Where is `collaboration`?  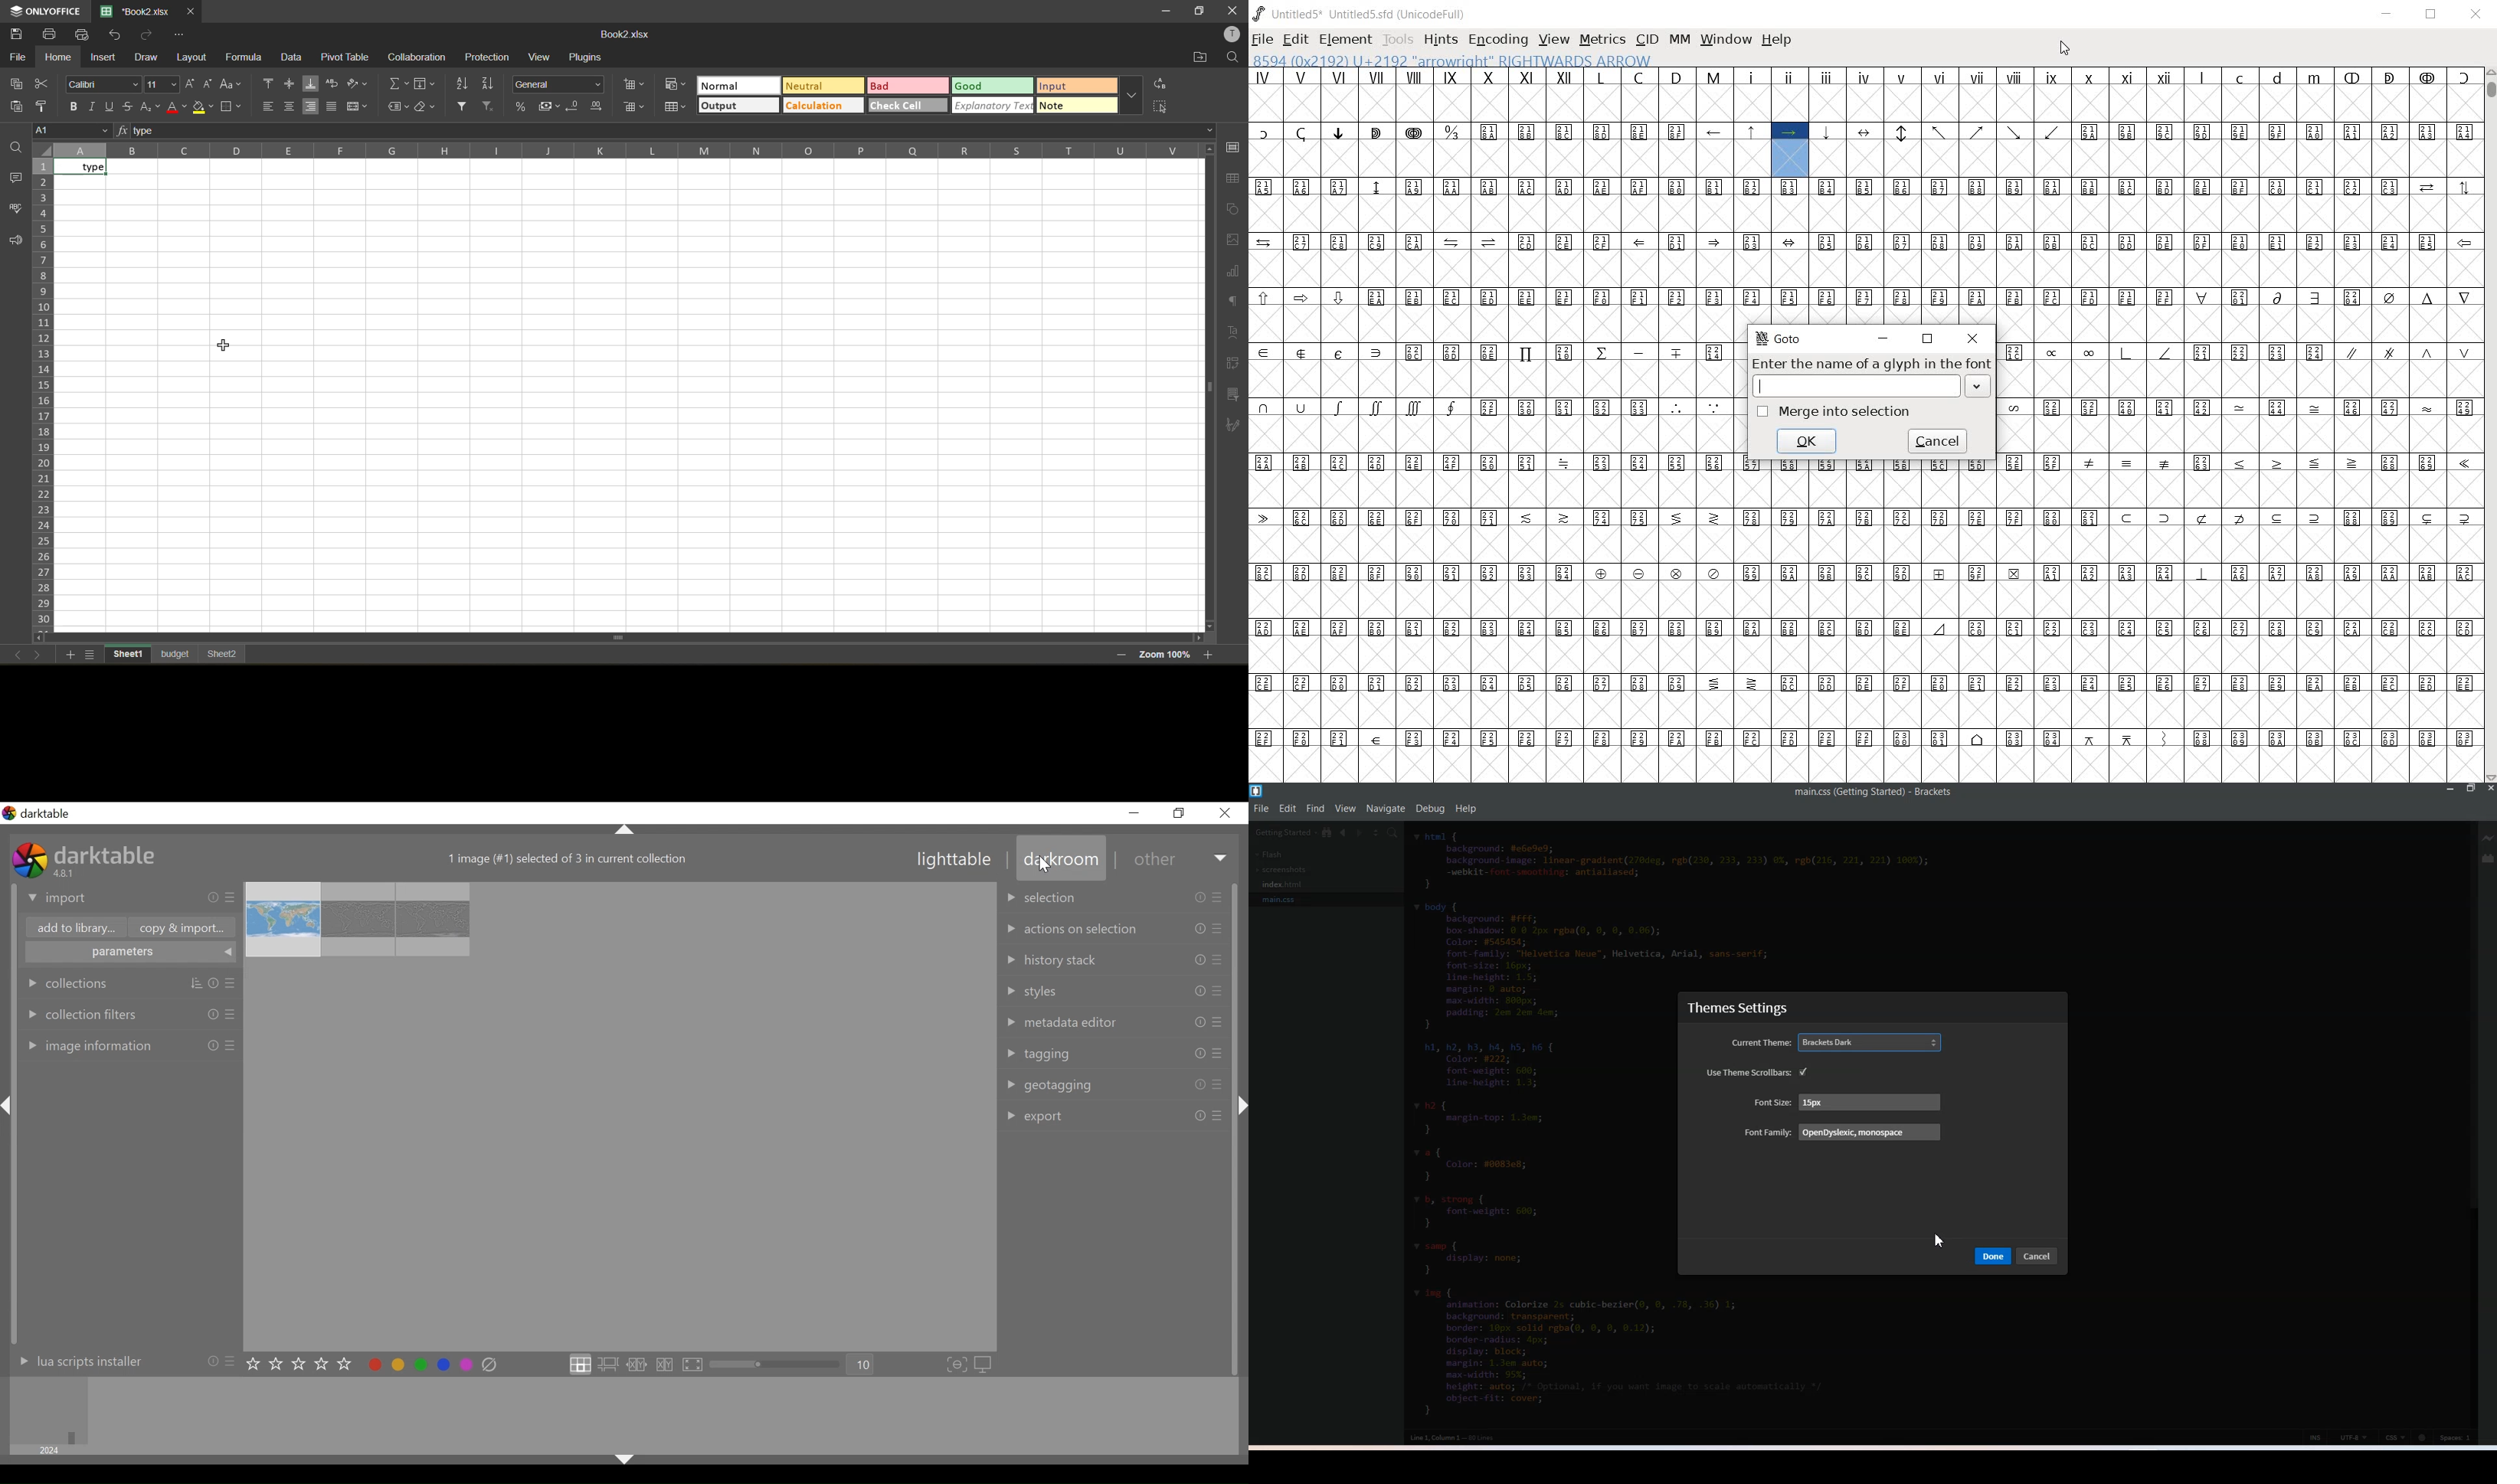 collaboration is located at coordinates (421, 57).